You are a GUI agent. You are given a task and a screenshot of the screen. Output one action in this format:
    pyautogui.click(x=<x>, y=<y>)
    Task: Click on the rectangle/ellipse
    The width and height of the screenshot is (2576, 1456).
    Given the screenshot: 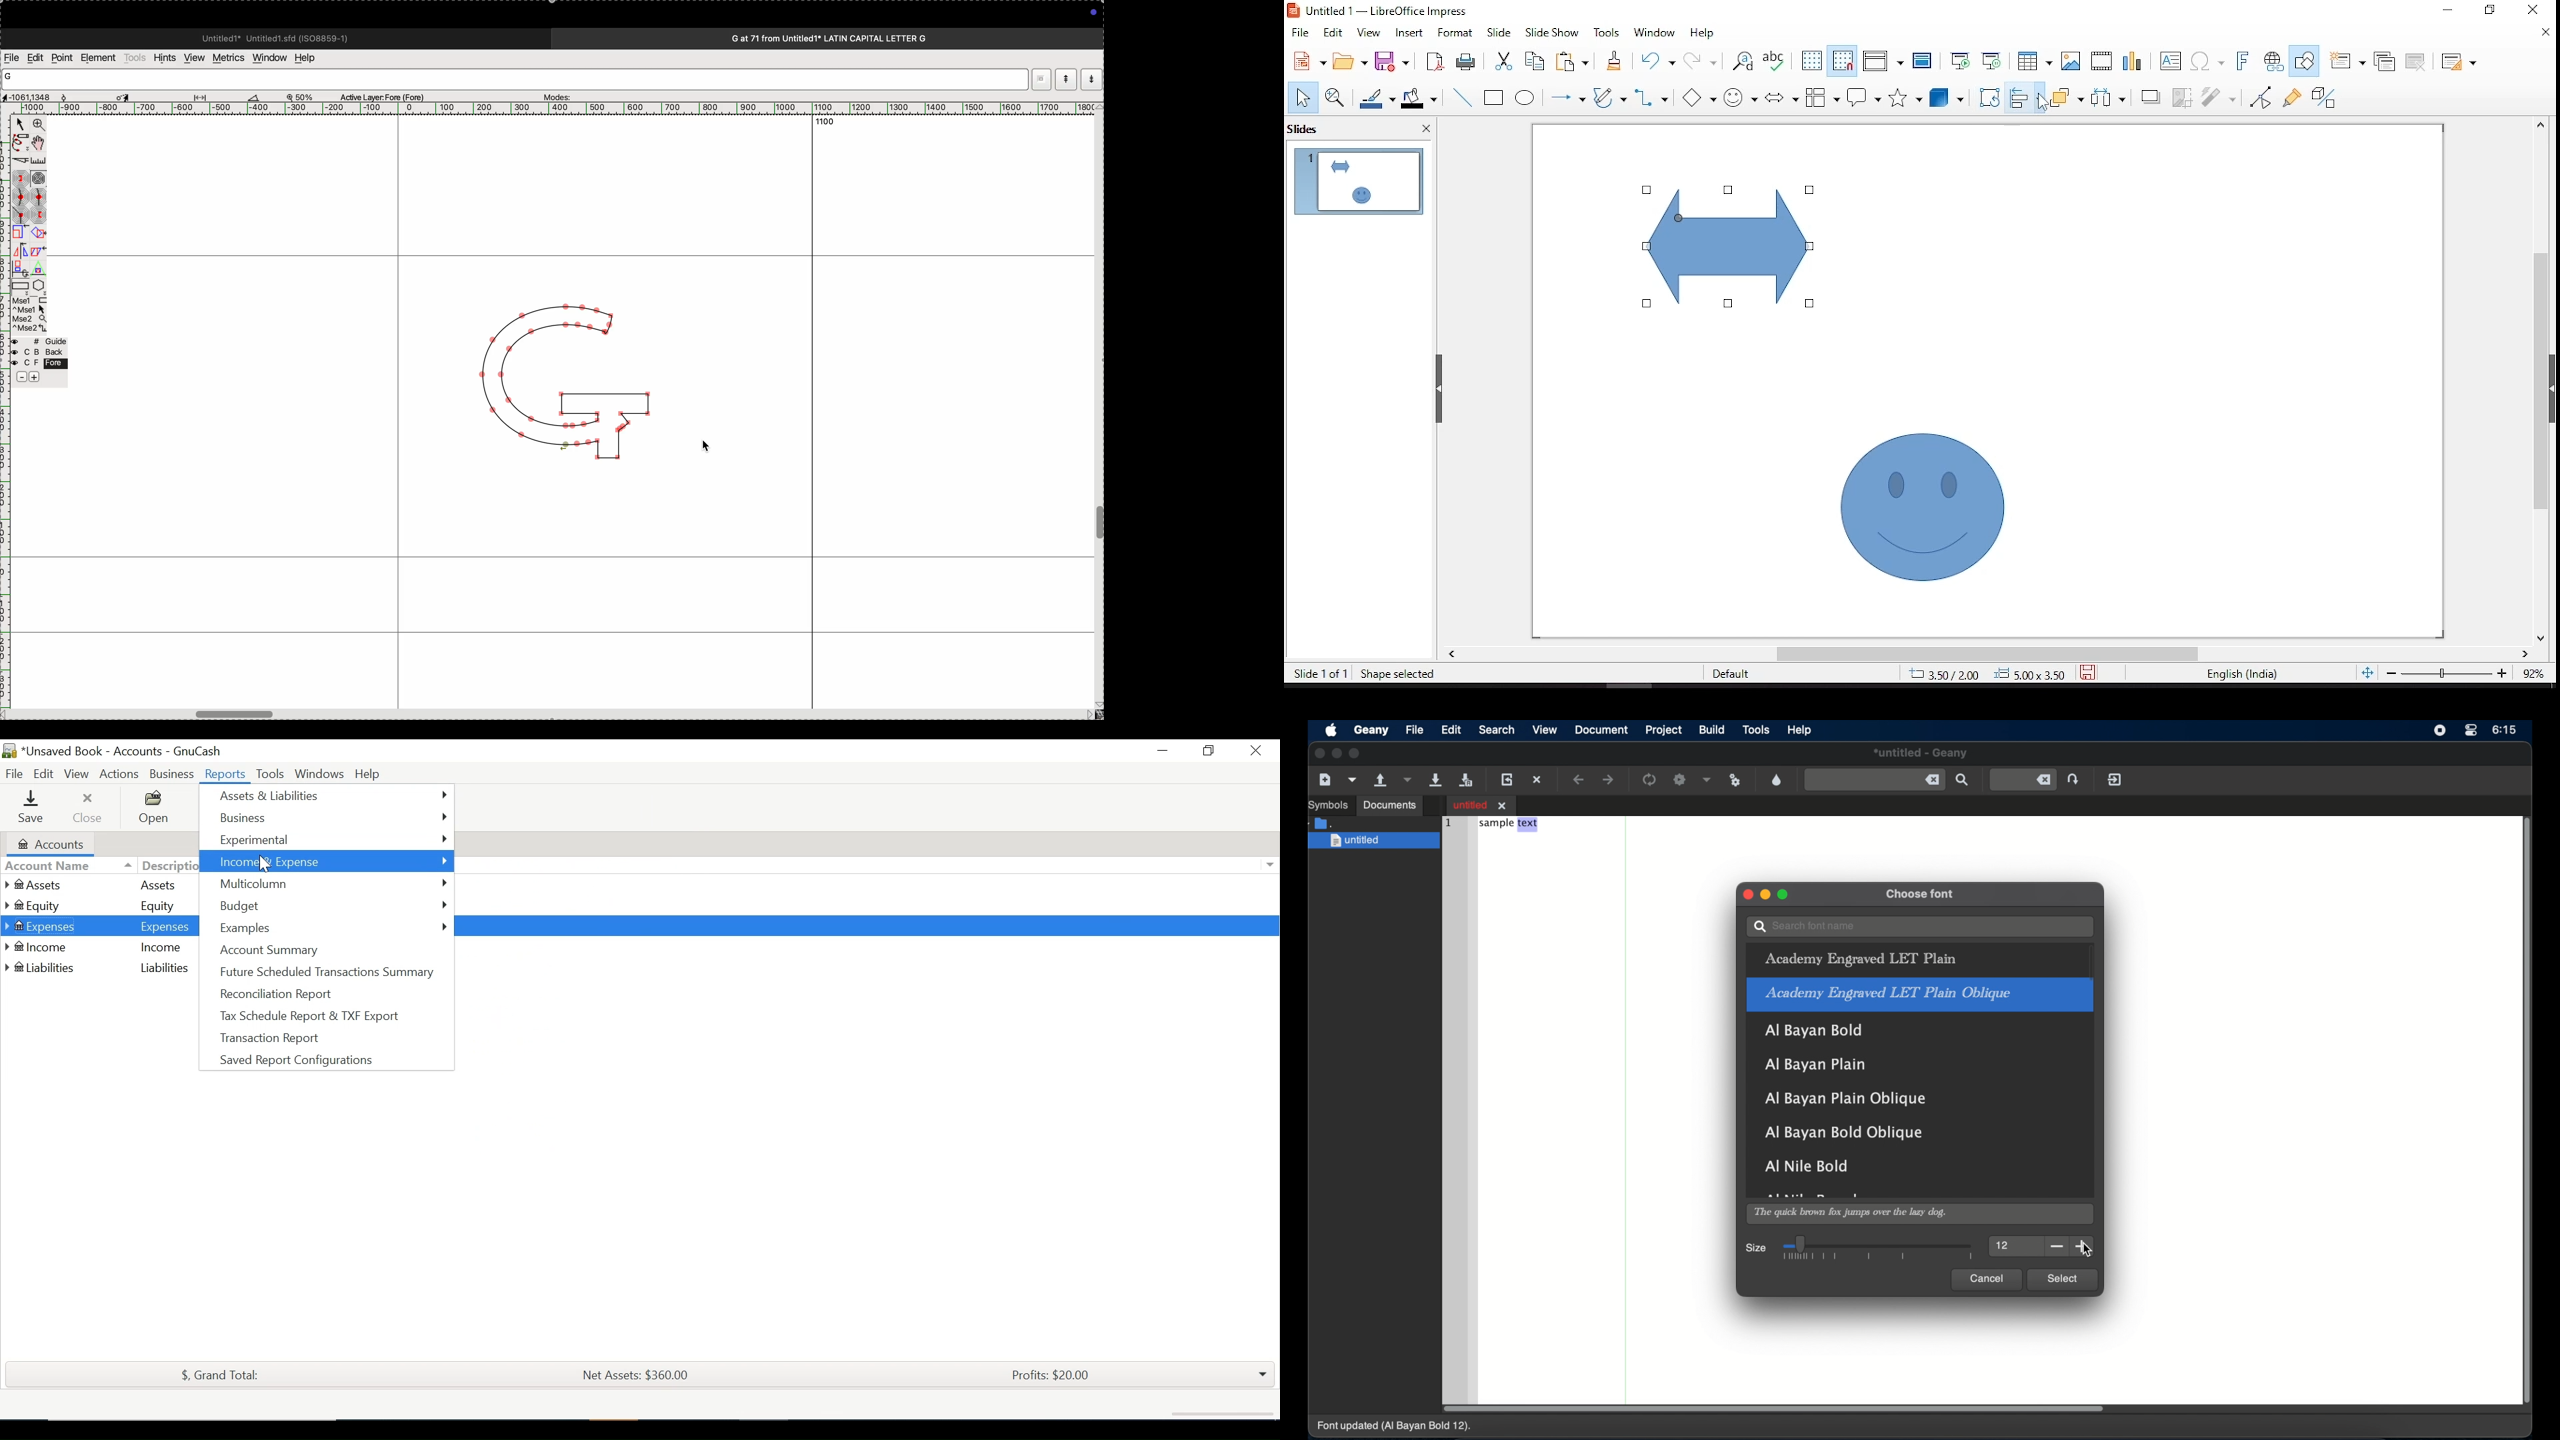 What is the action you would take?
    pyautogui.click(x=21, y=286)
    